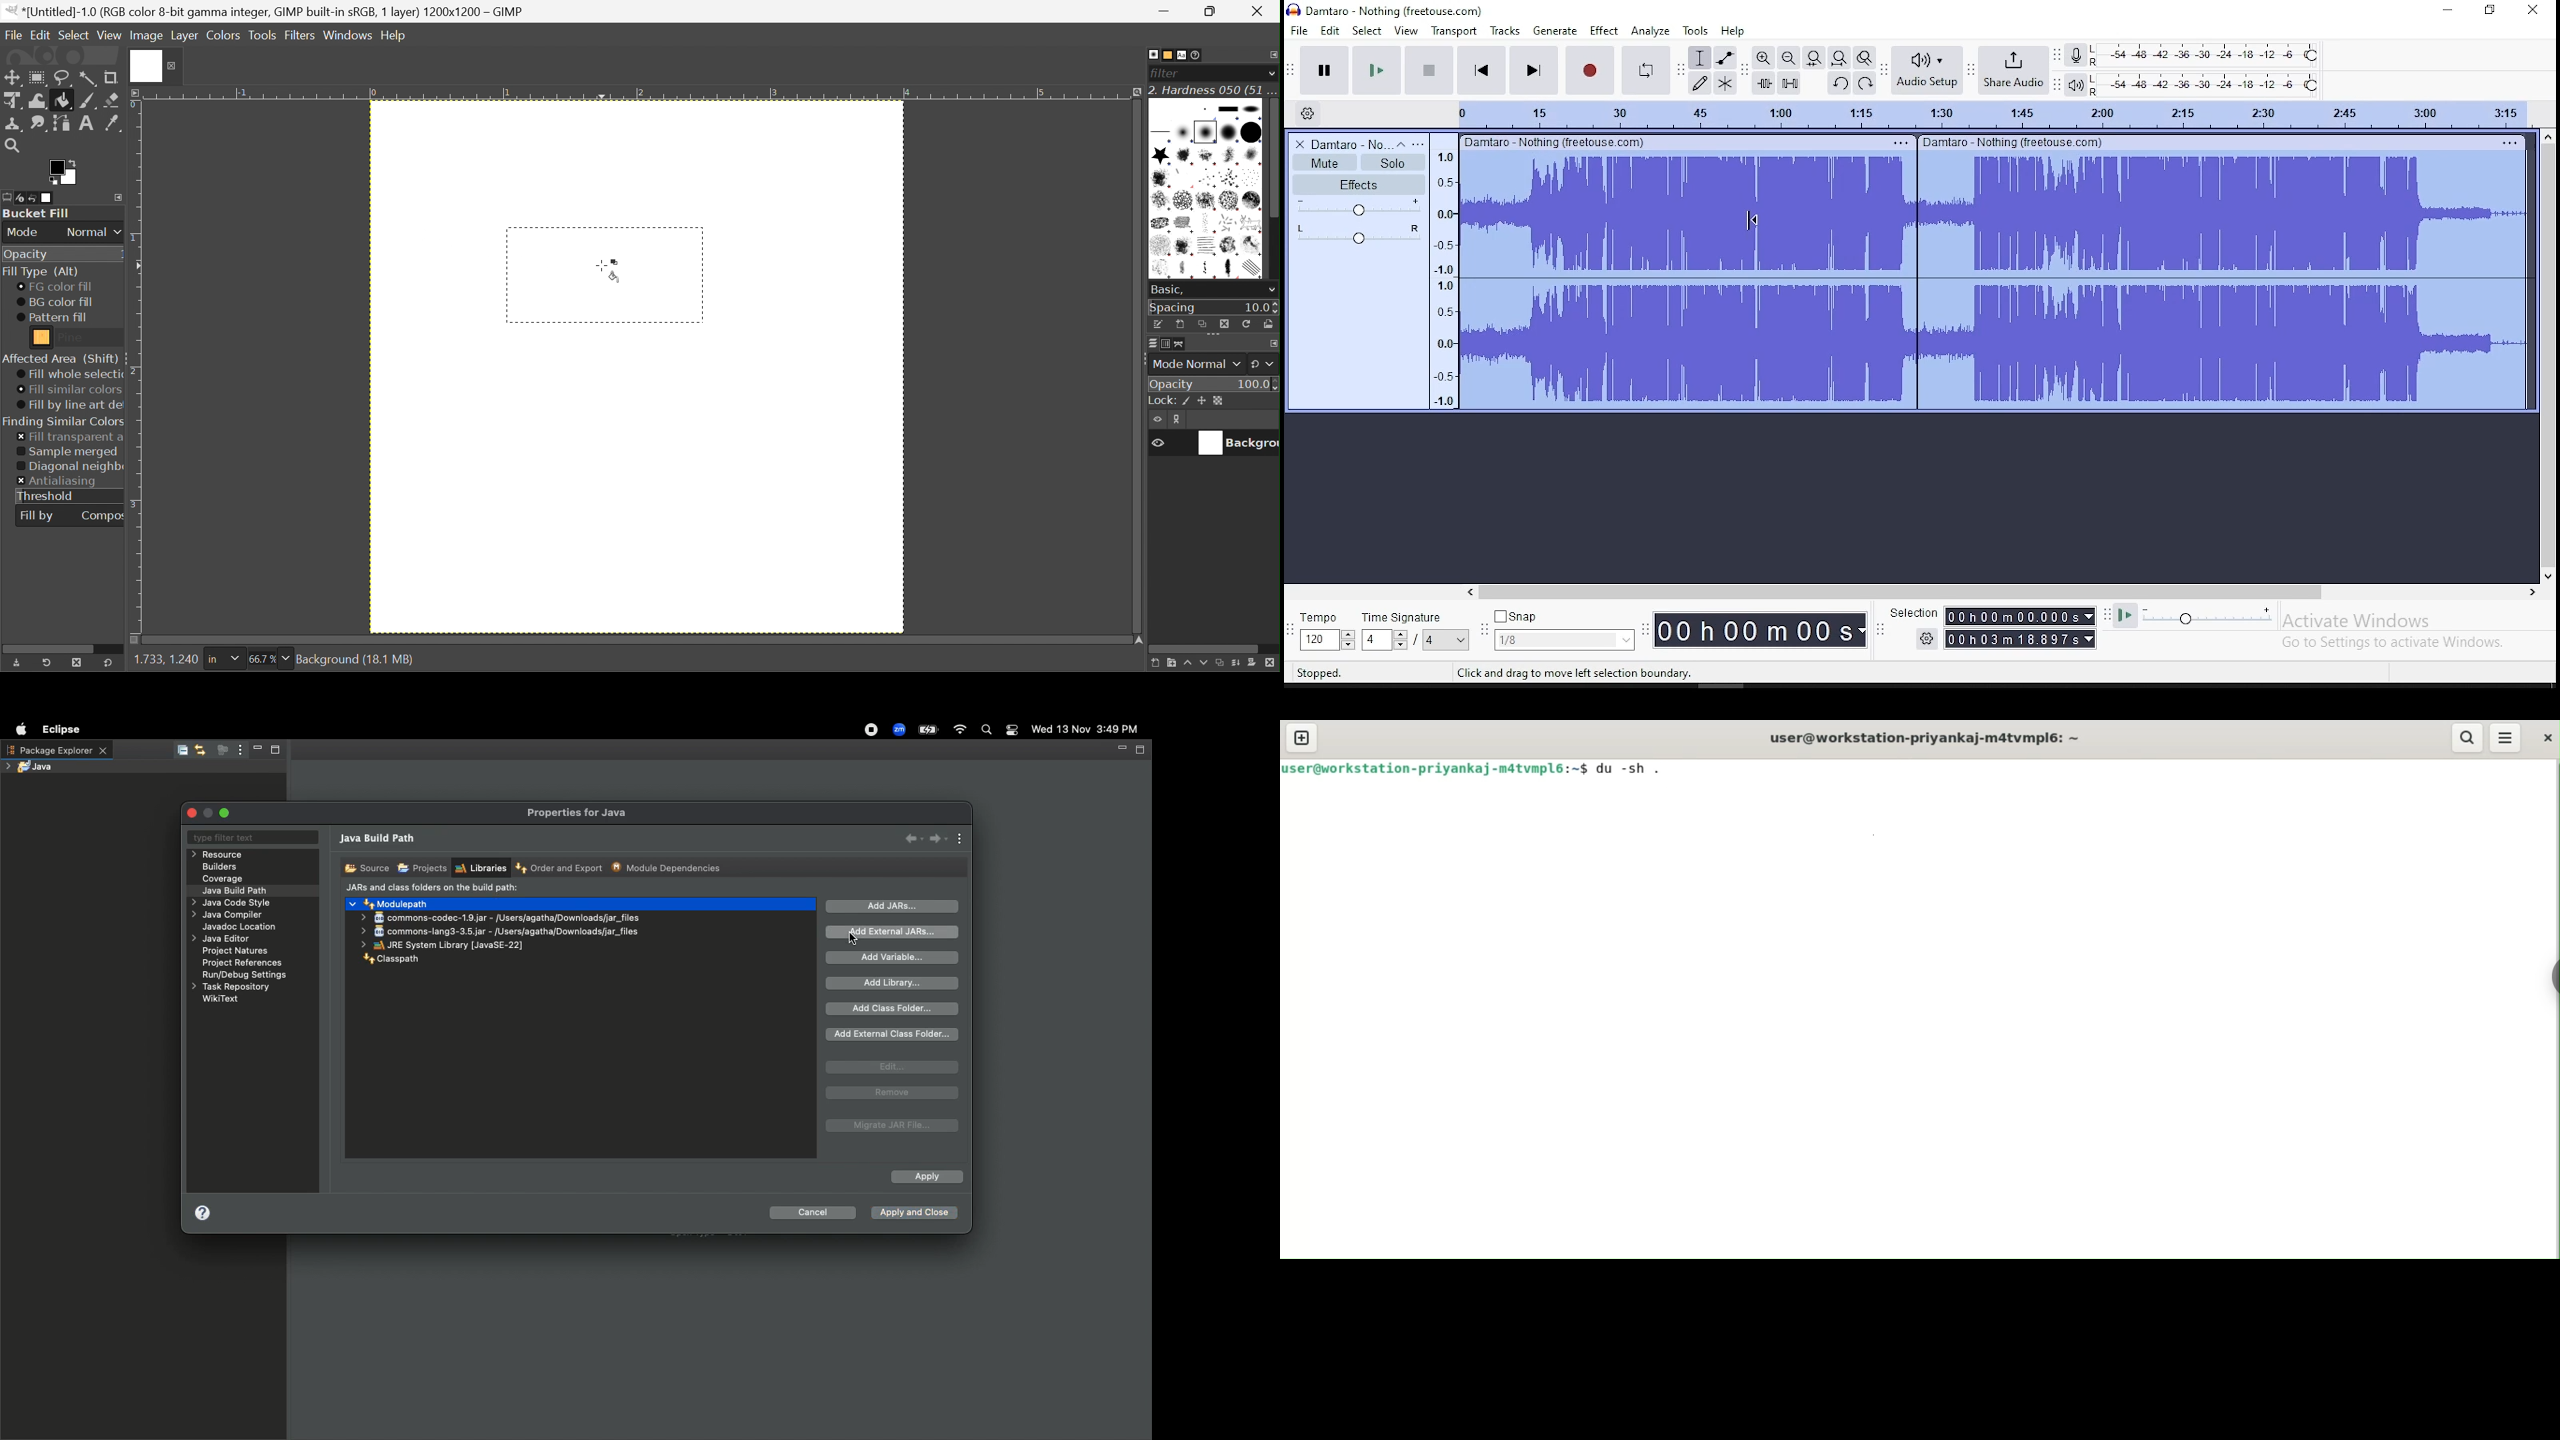  What do you see at coordinates (220, 867) in the screenshot?
I see `Builders` at bounding box center [220, 867].